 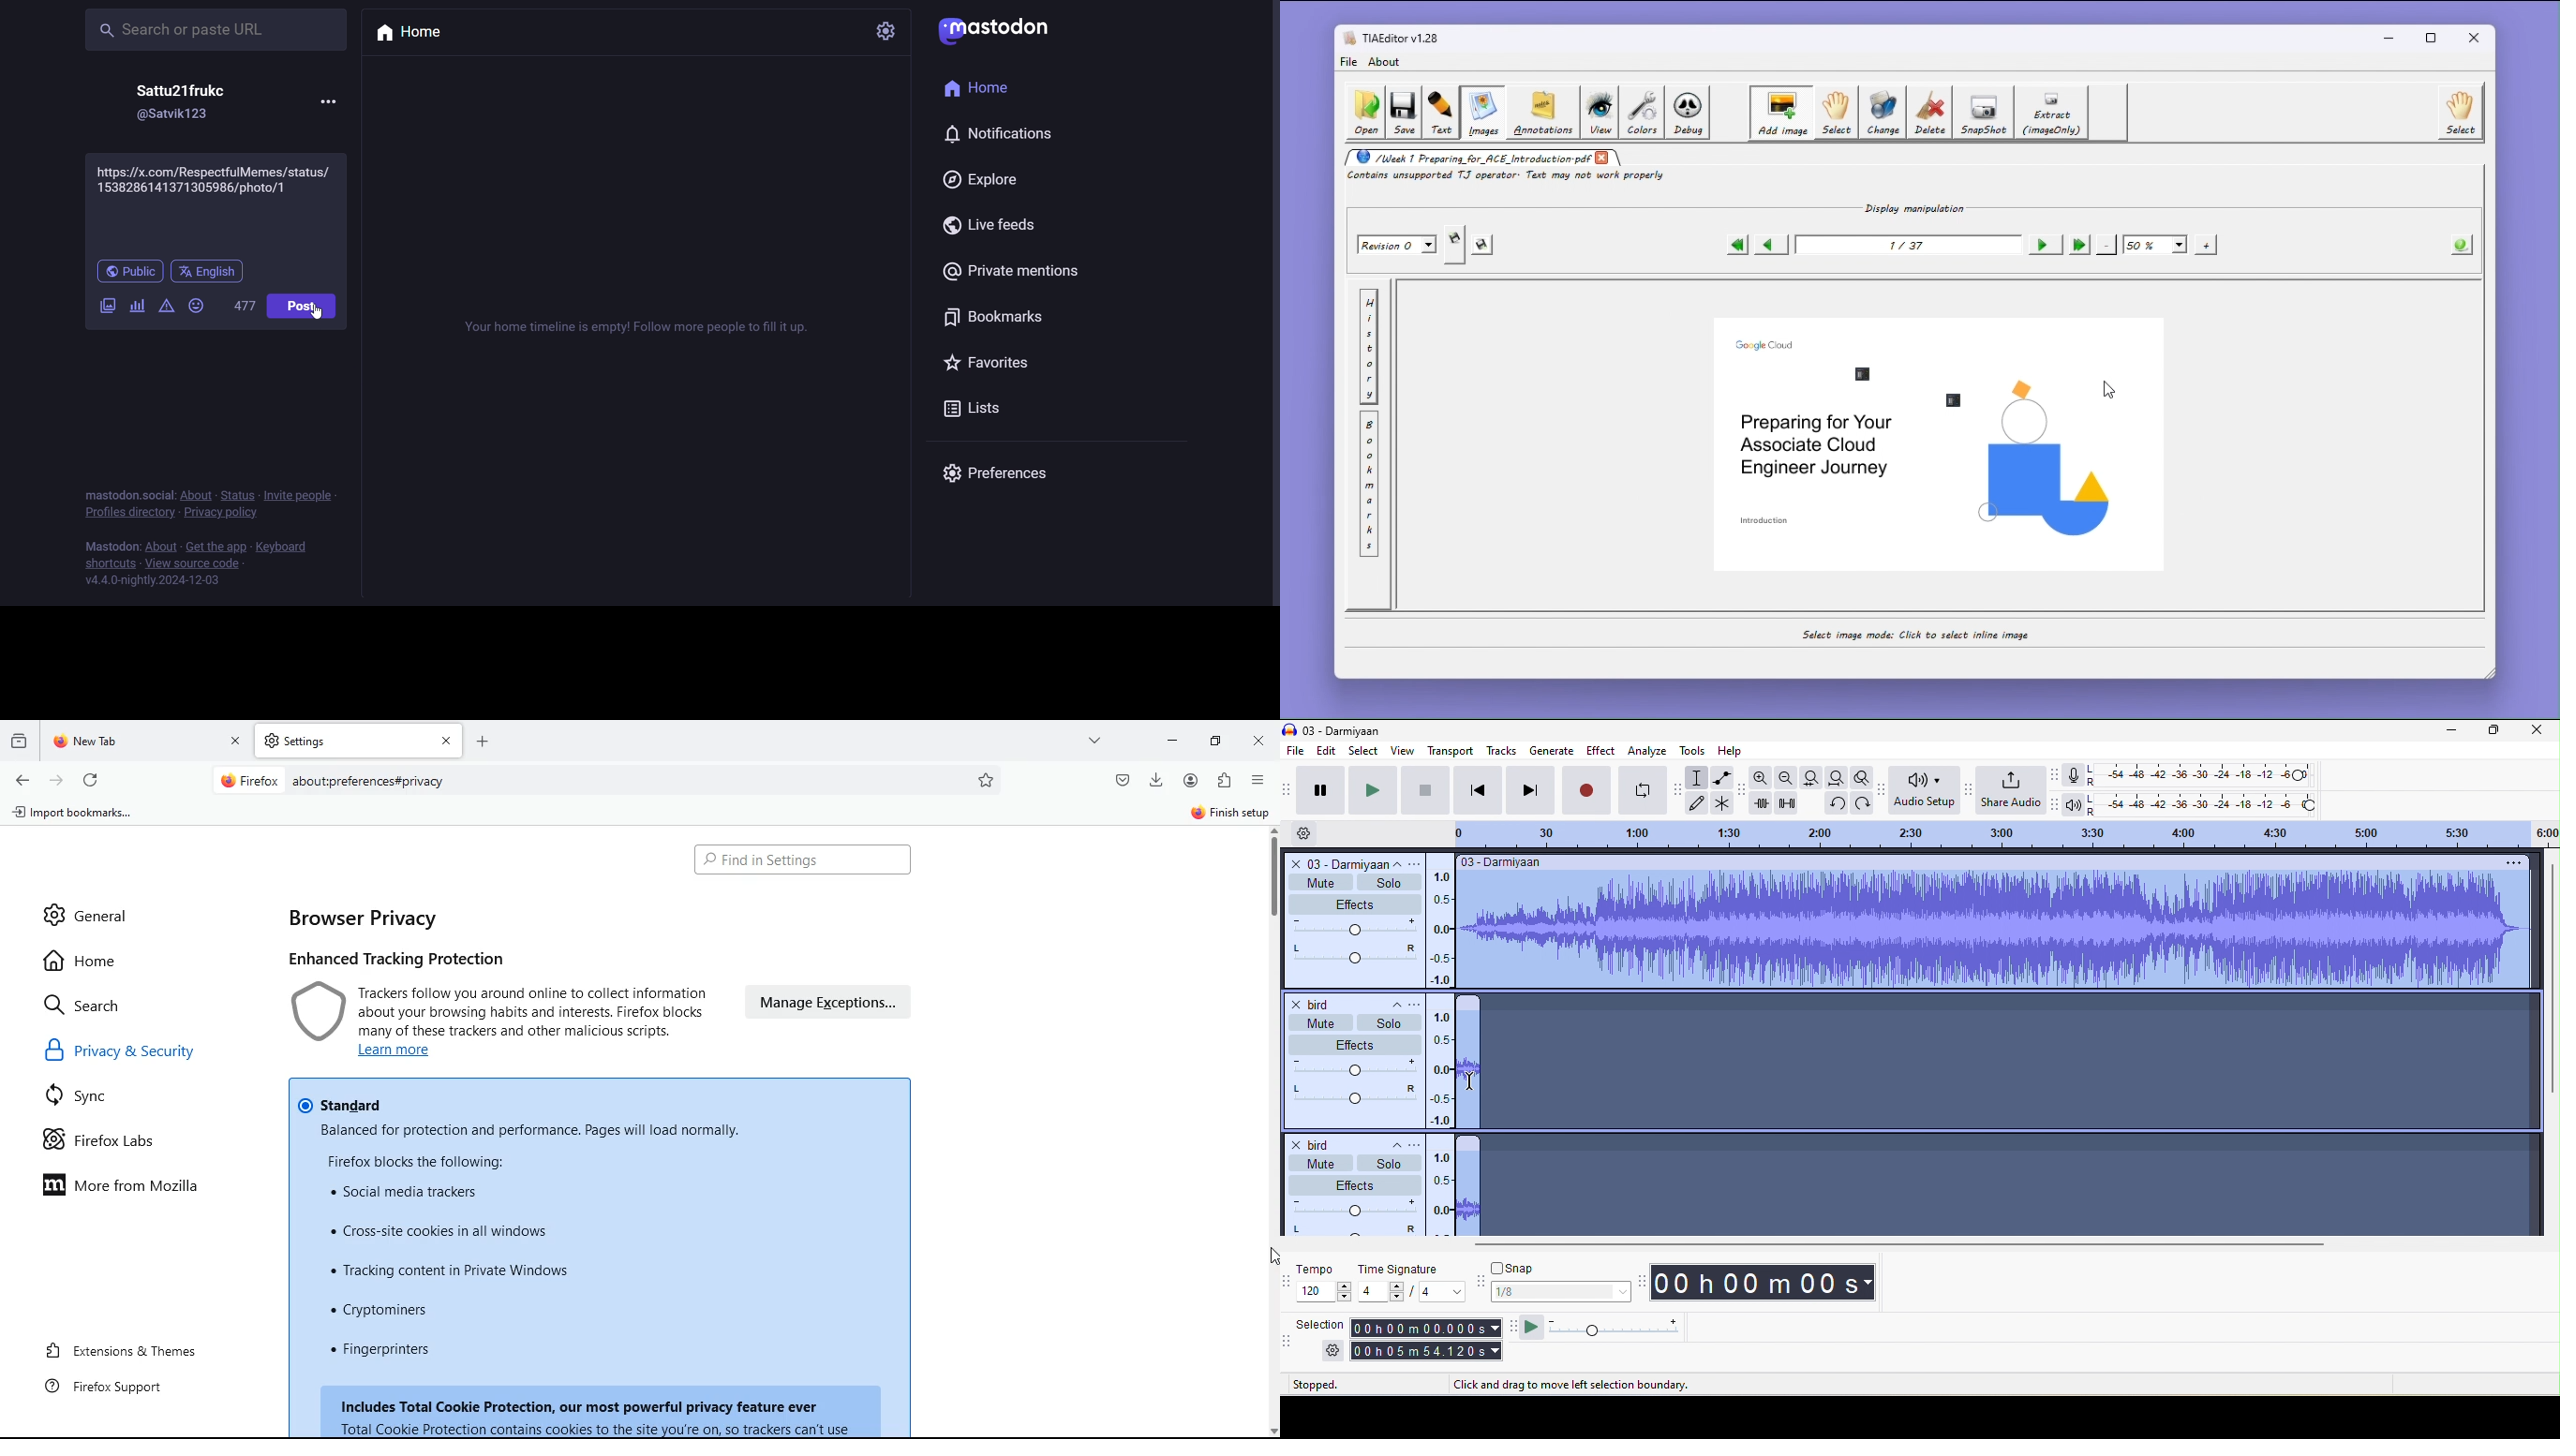 I want to click on draw tool, so click(x=1702, y=805).